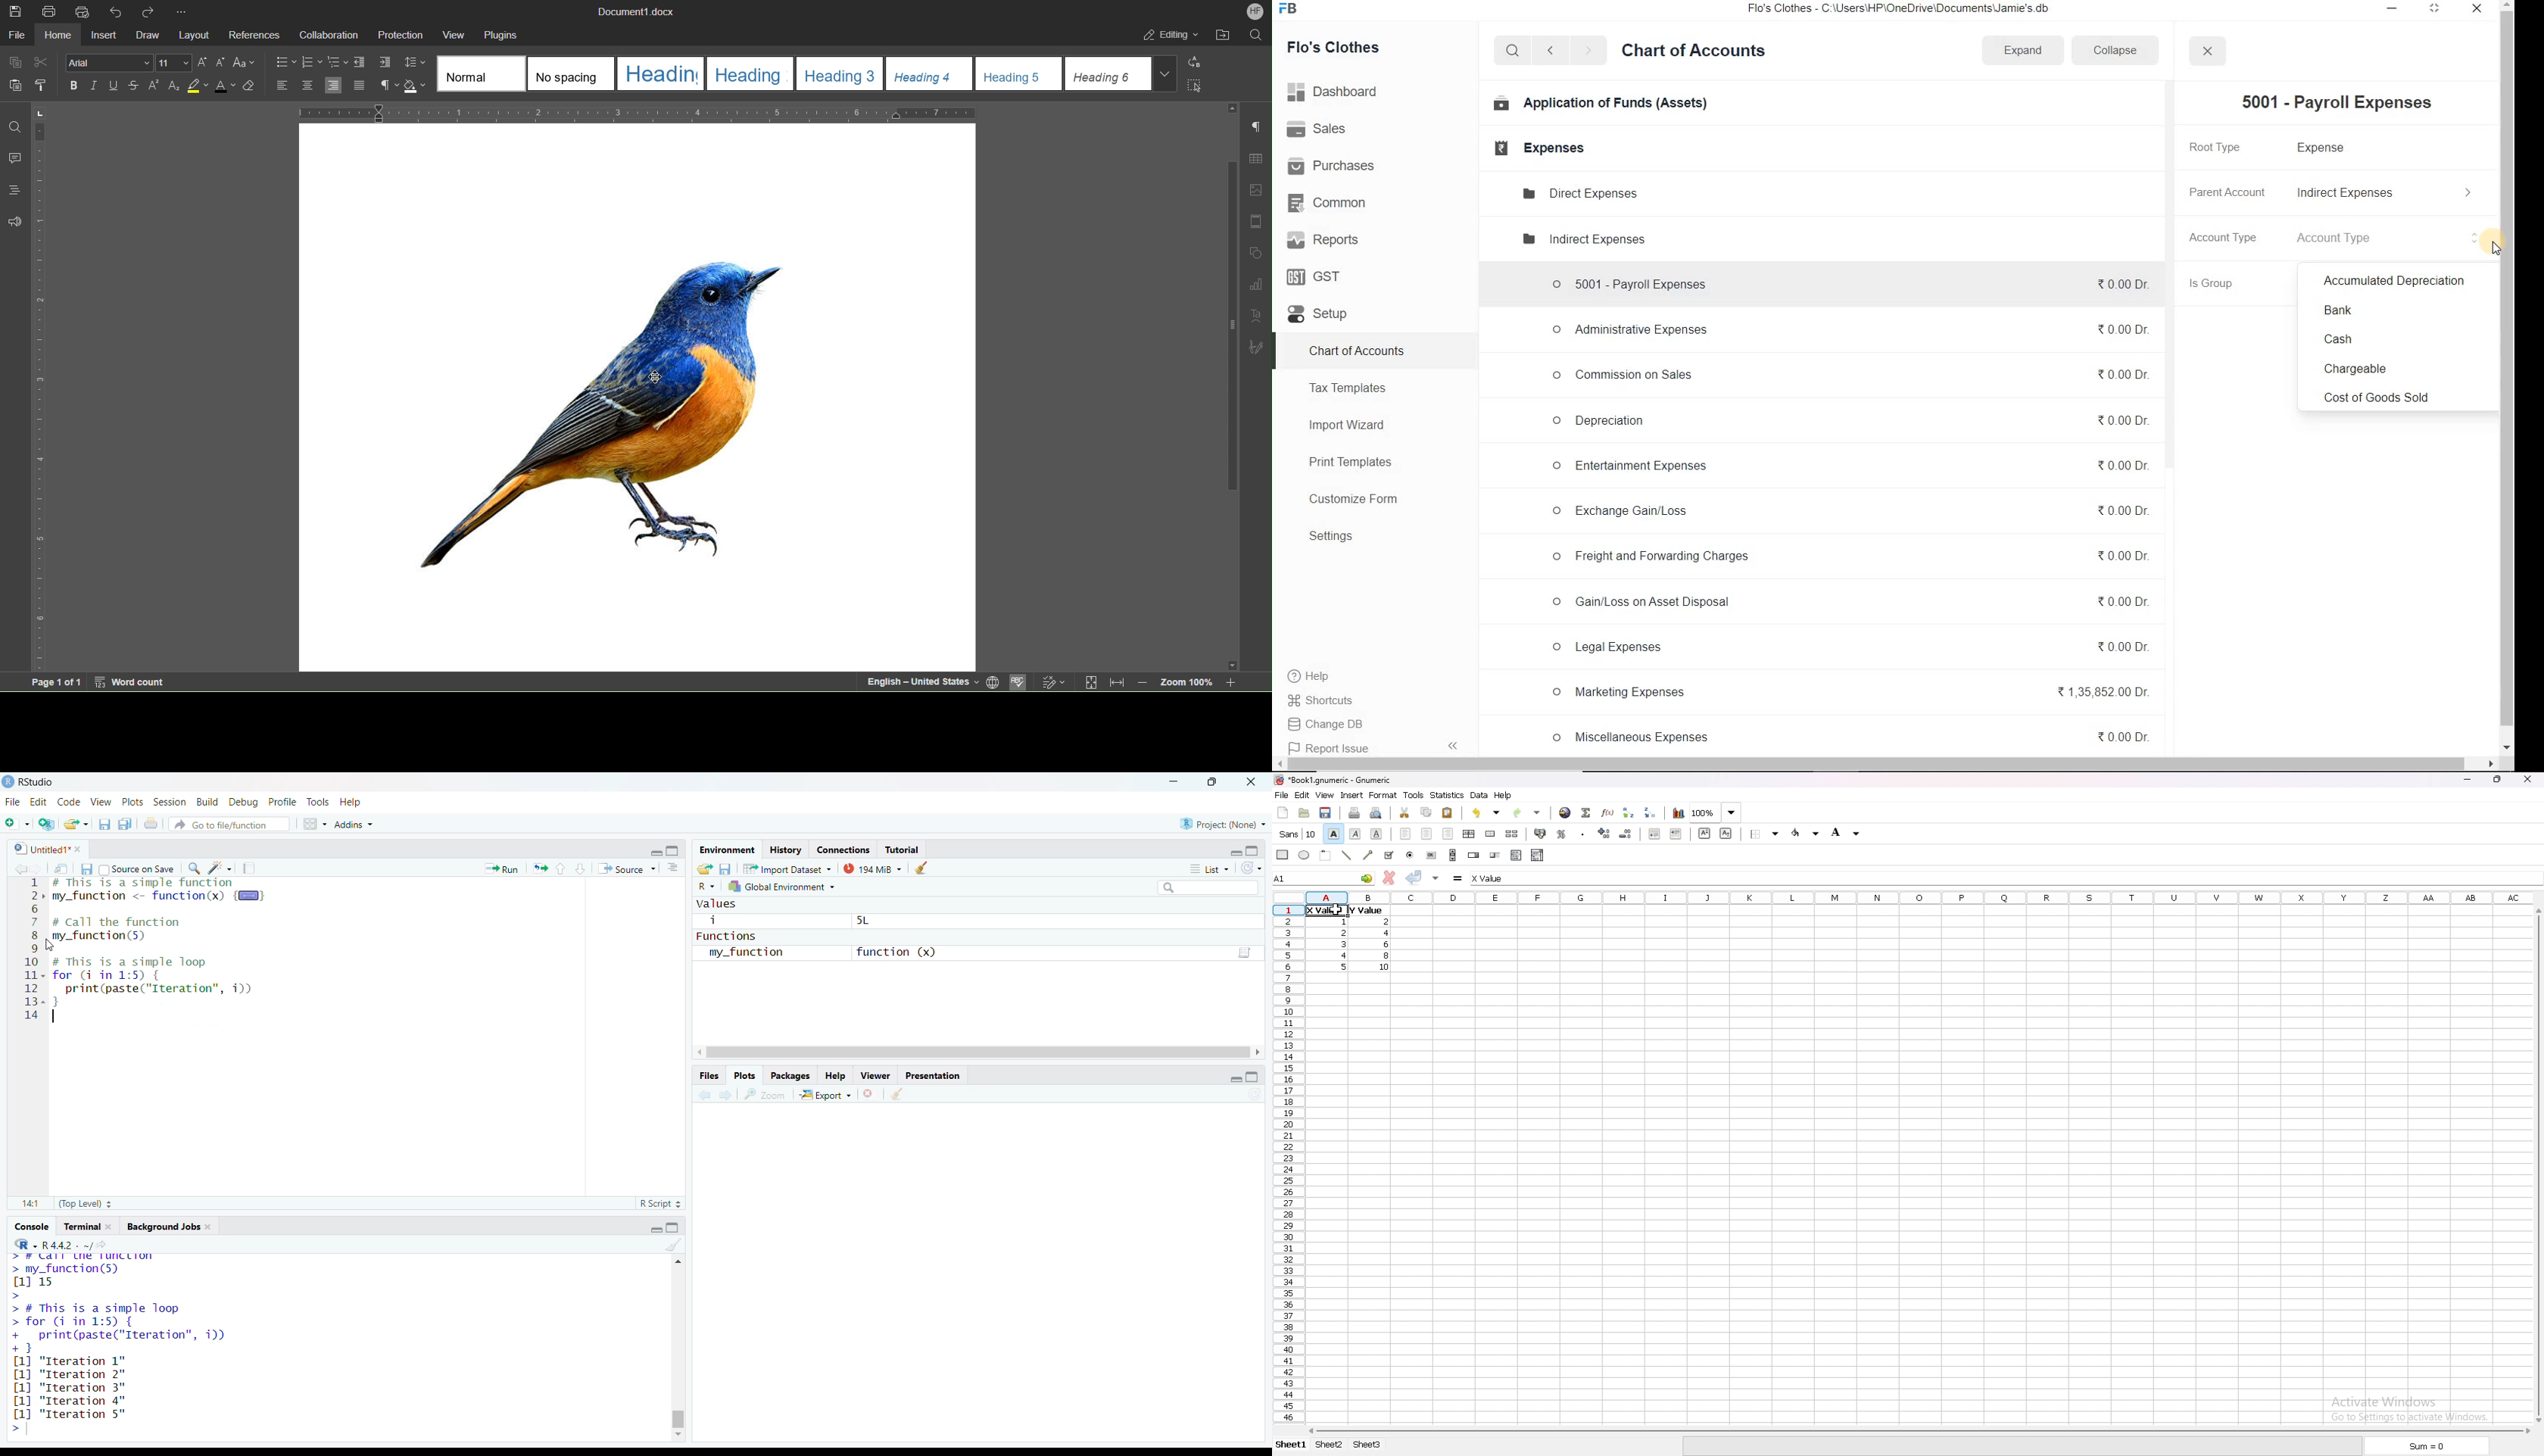 This screenshot has width=2548, height=1456. What do you see at coordinates (1330, 1445) in the screenshot?
I see `sheet 2` at bounding box center [1330, 1445].